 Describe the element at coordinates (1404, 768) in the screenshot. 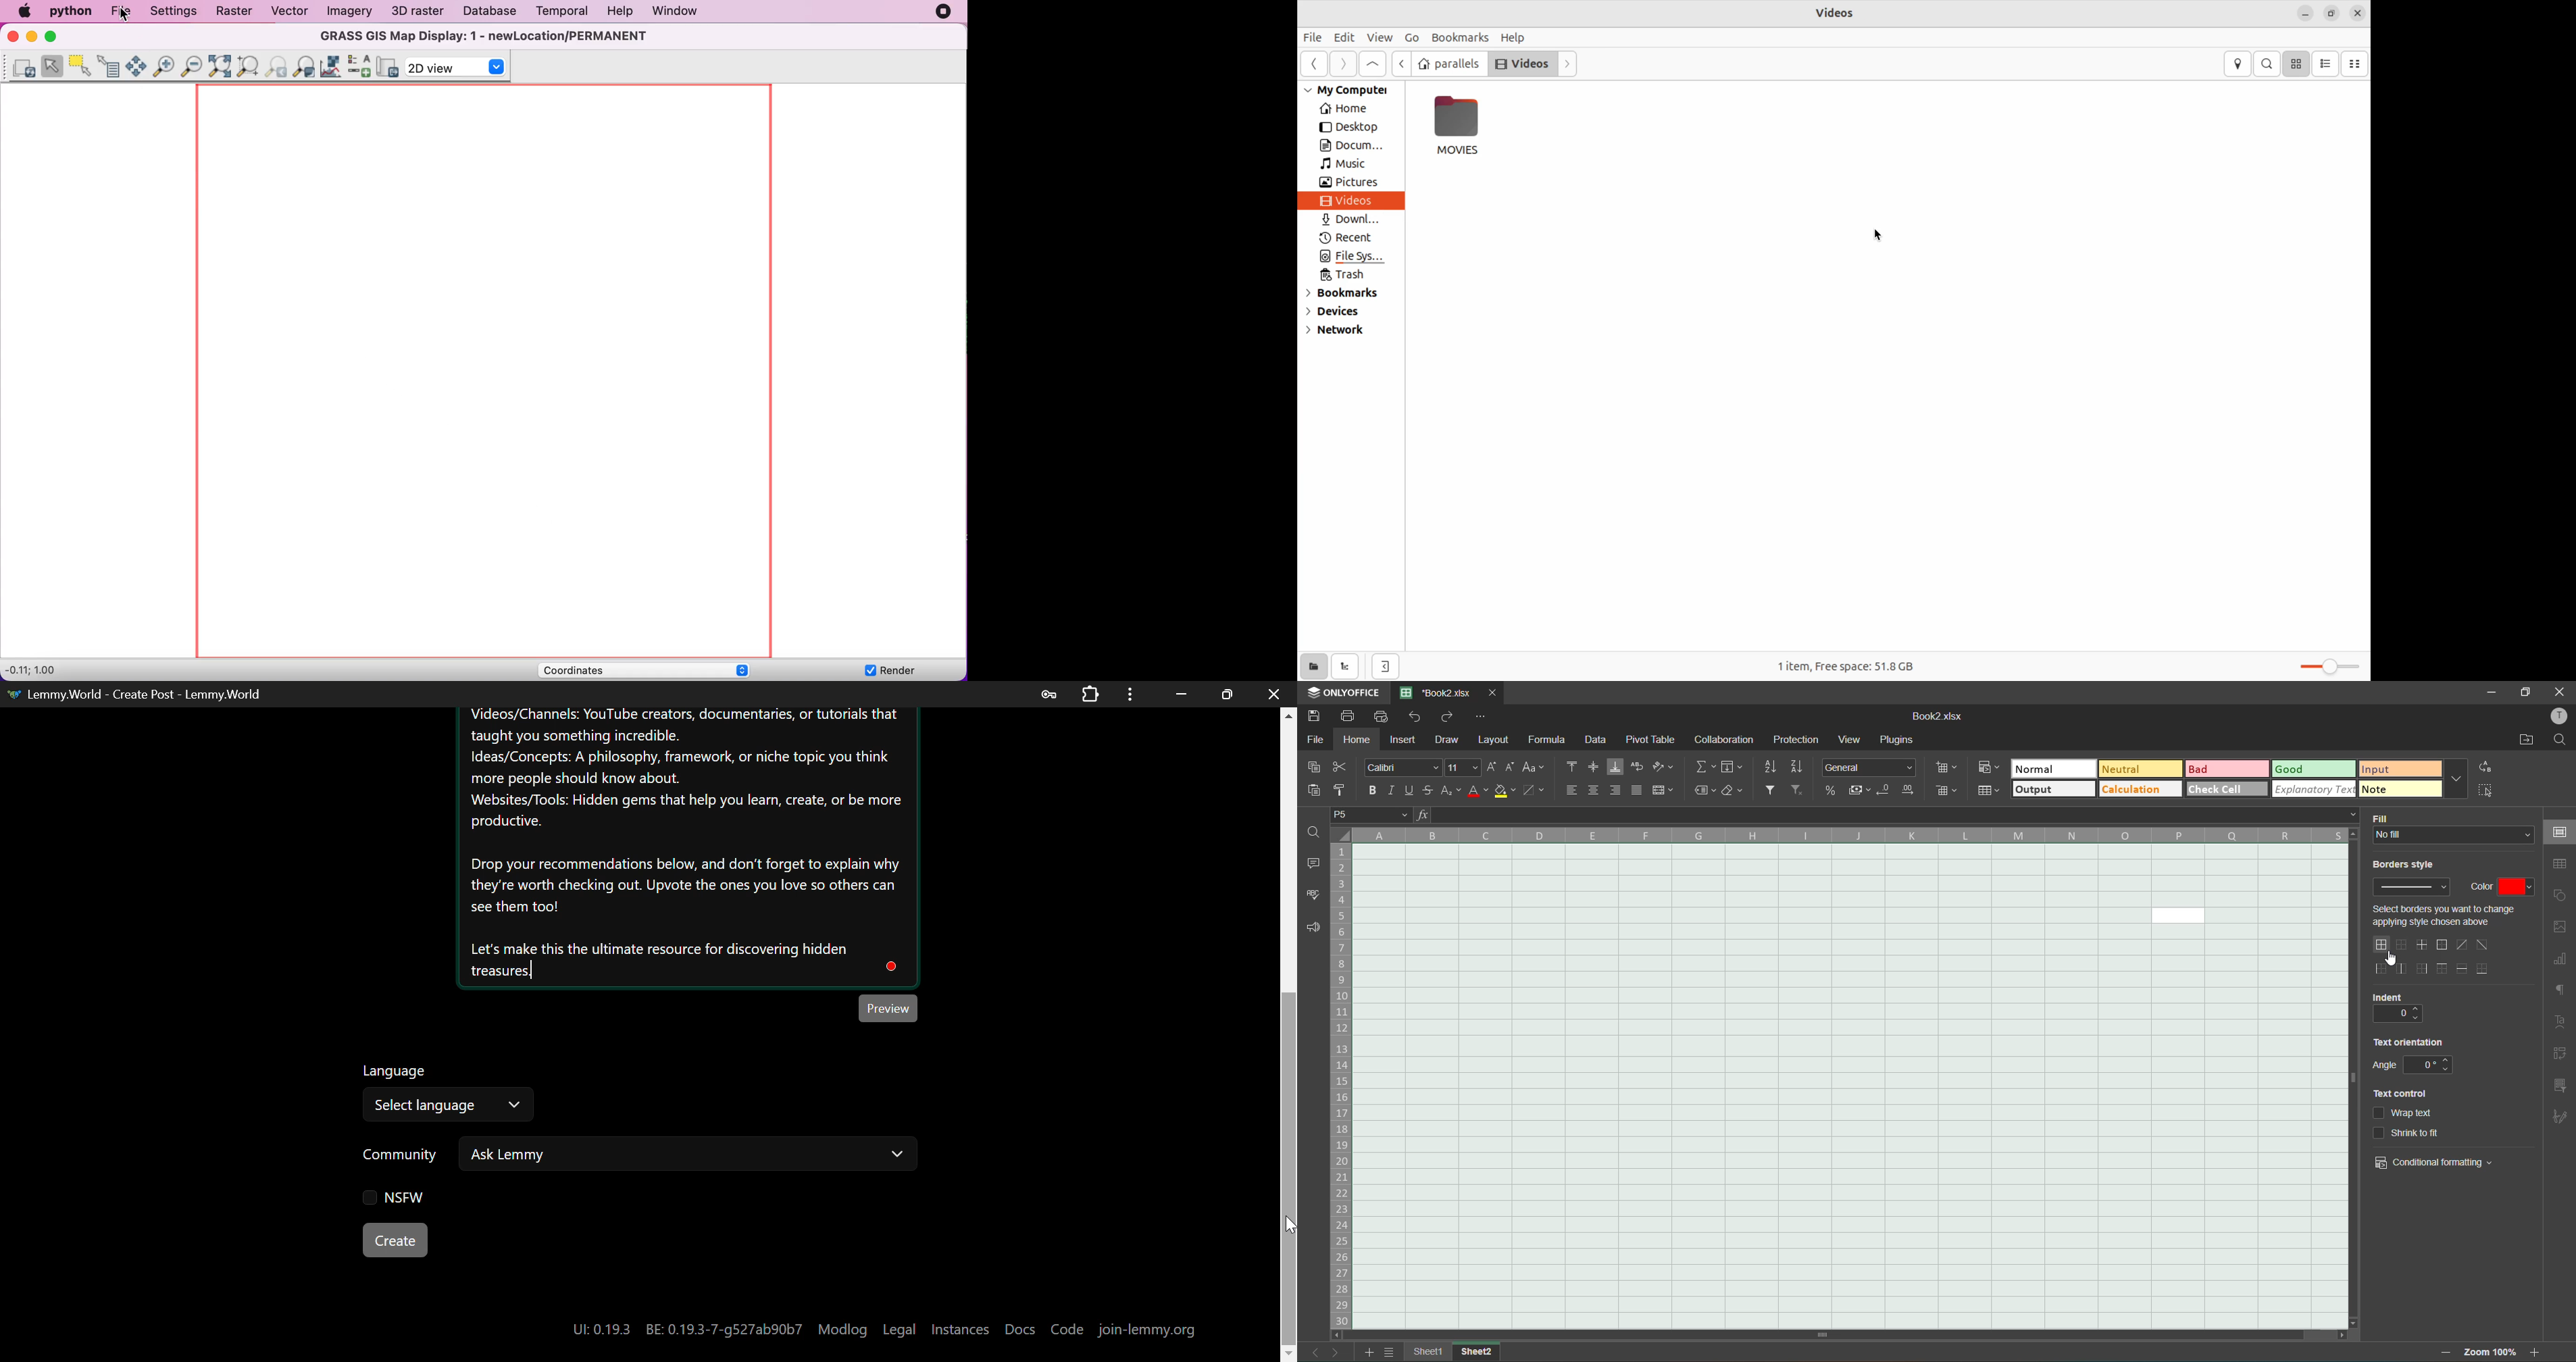

I see `font style` at that location.